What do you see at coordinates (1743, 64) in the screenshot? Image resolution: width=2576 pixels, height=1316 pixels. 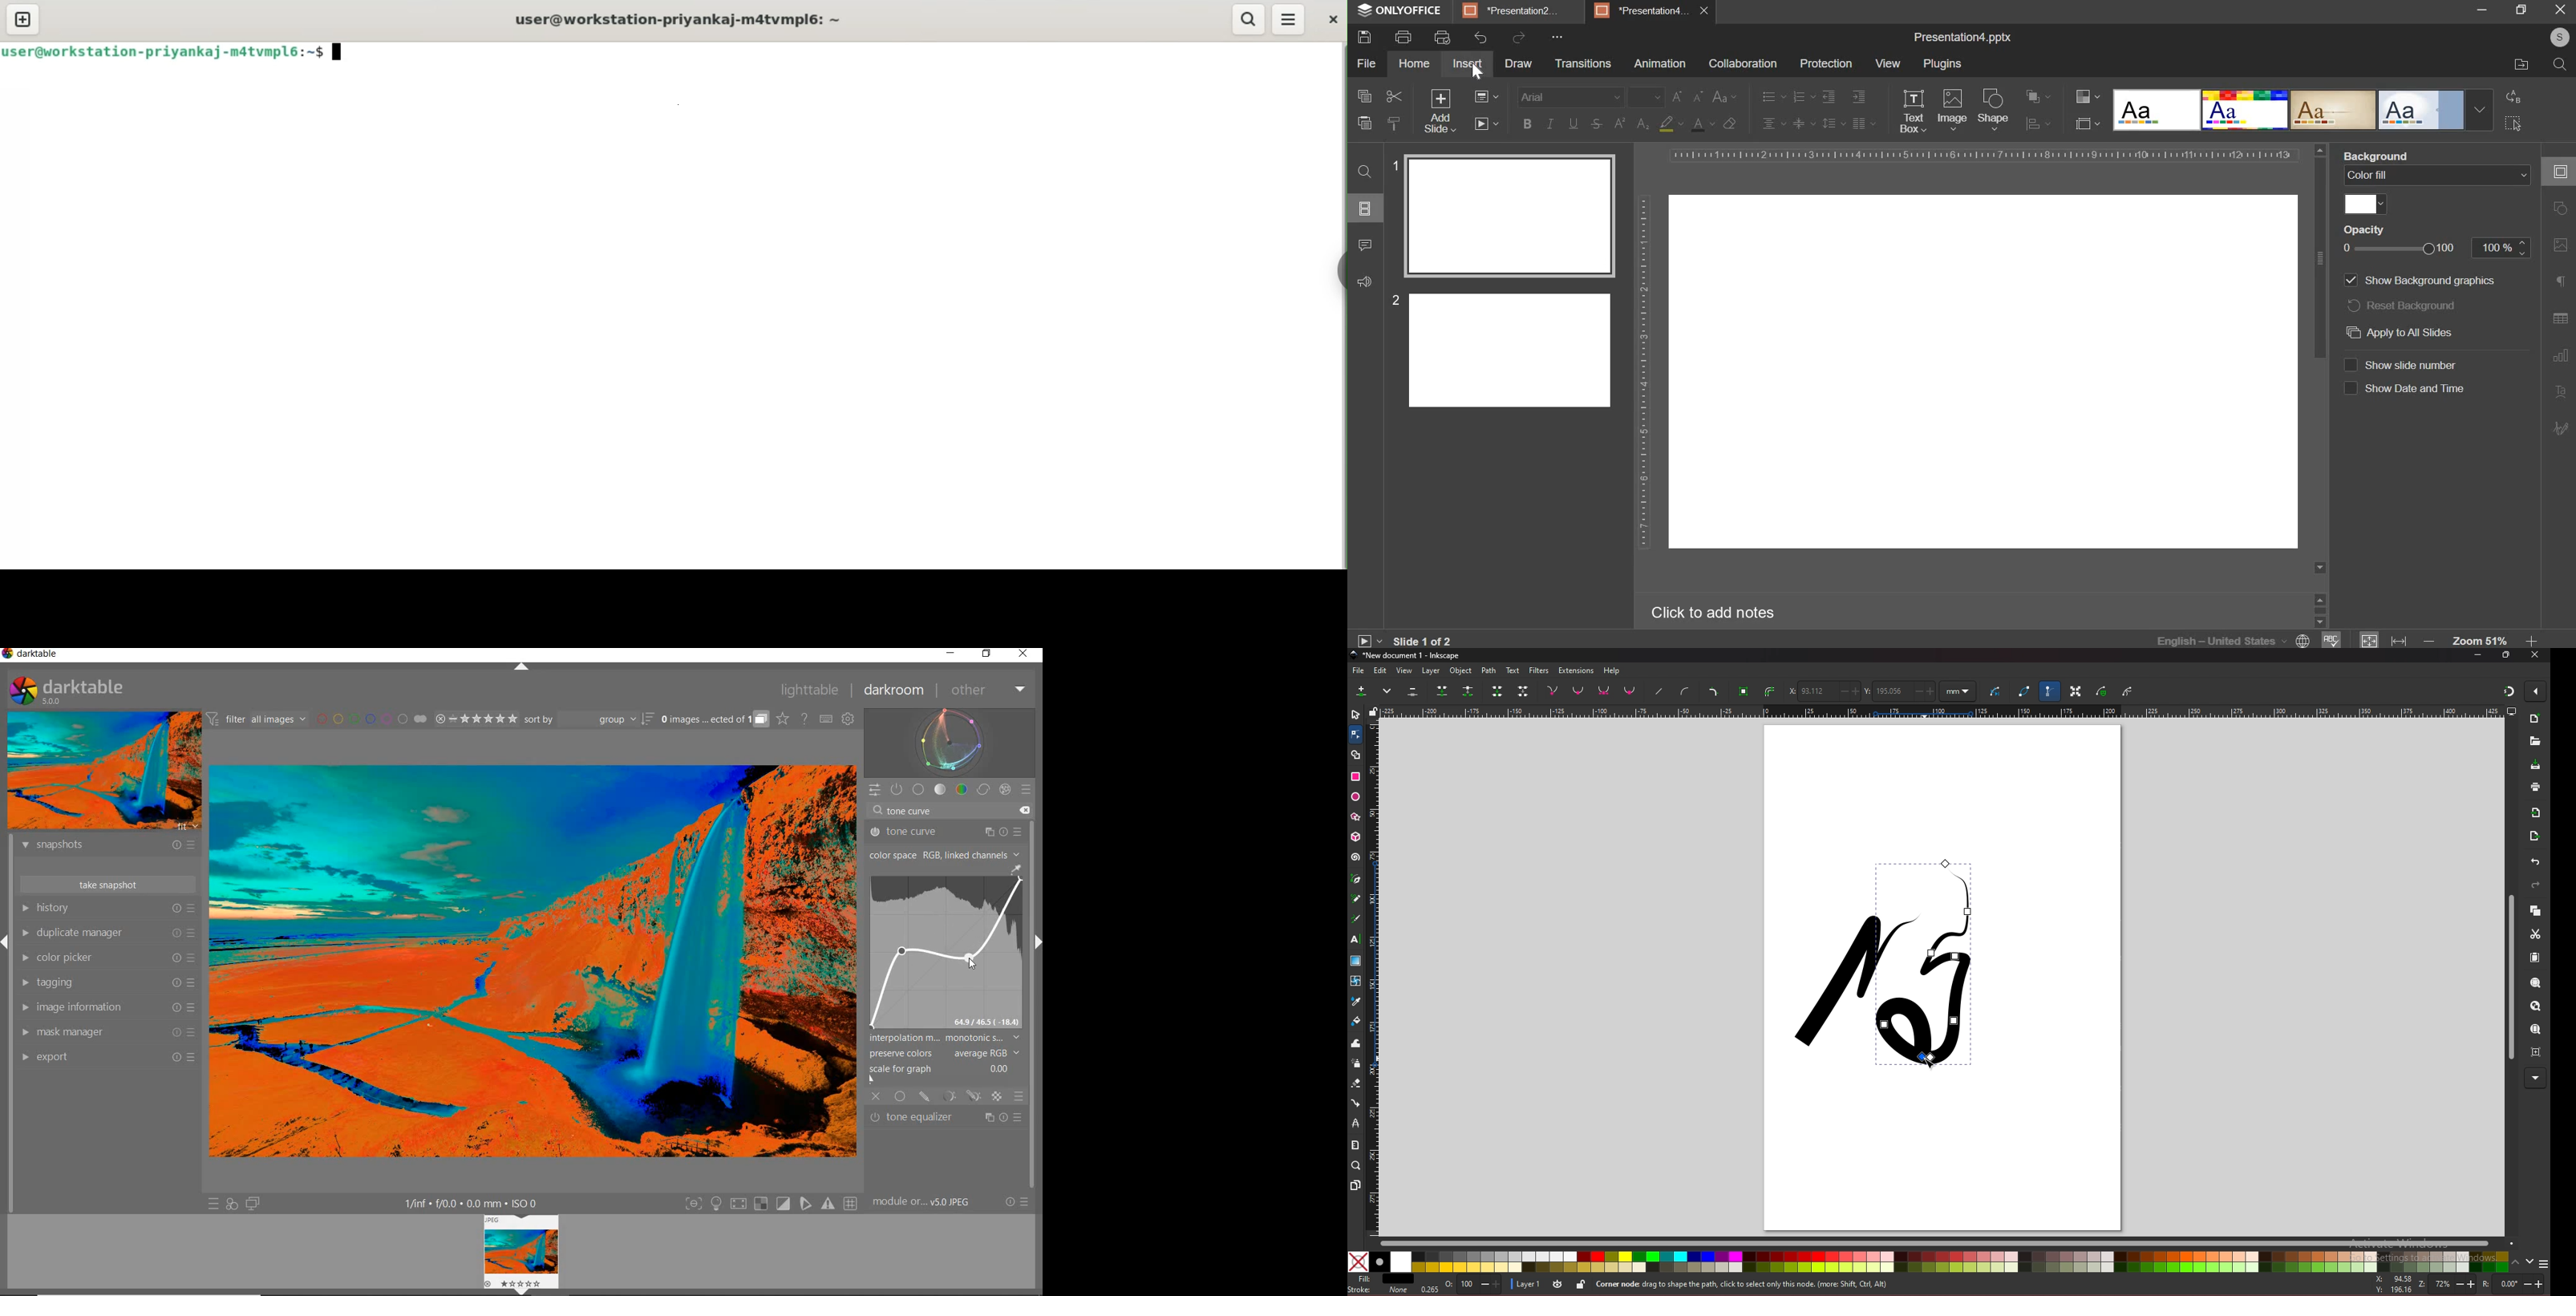 I see `collaboration` at bounding box center [1743, 64].